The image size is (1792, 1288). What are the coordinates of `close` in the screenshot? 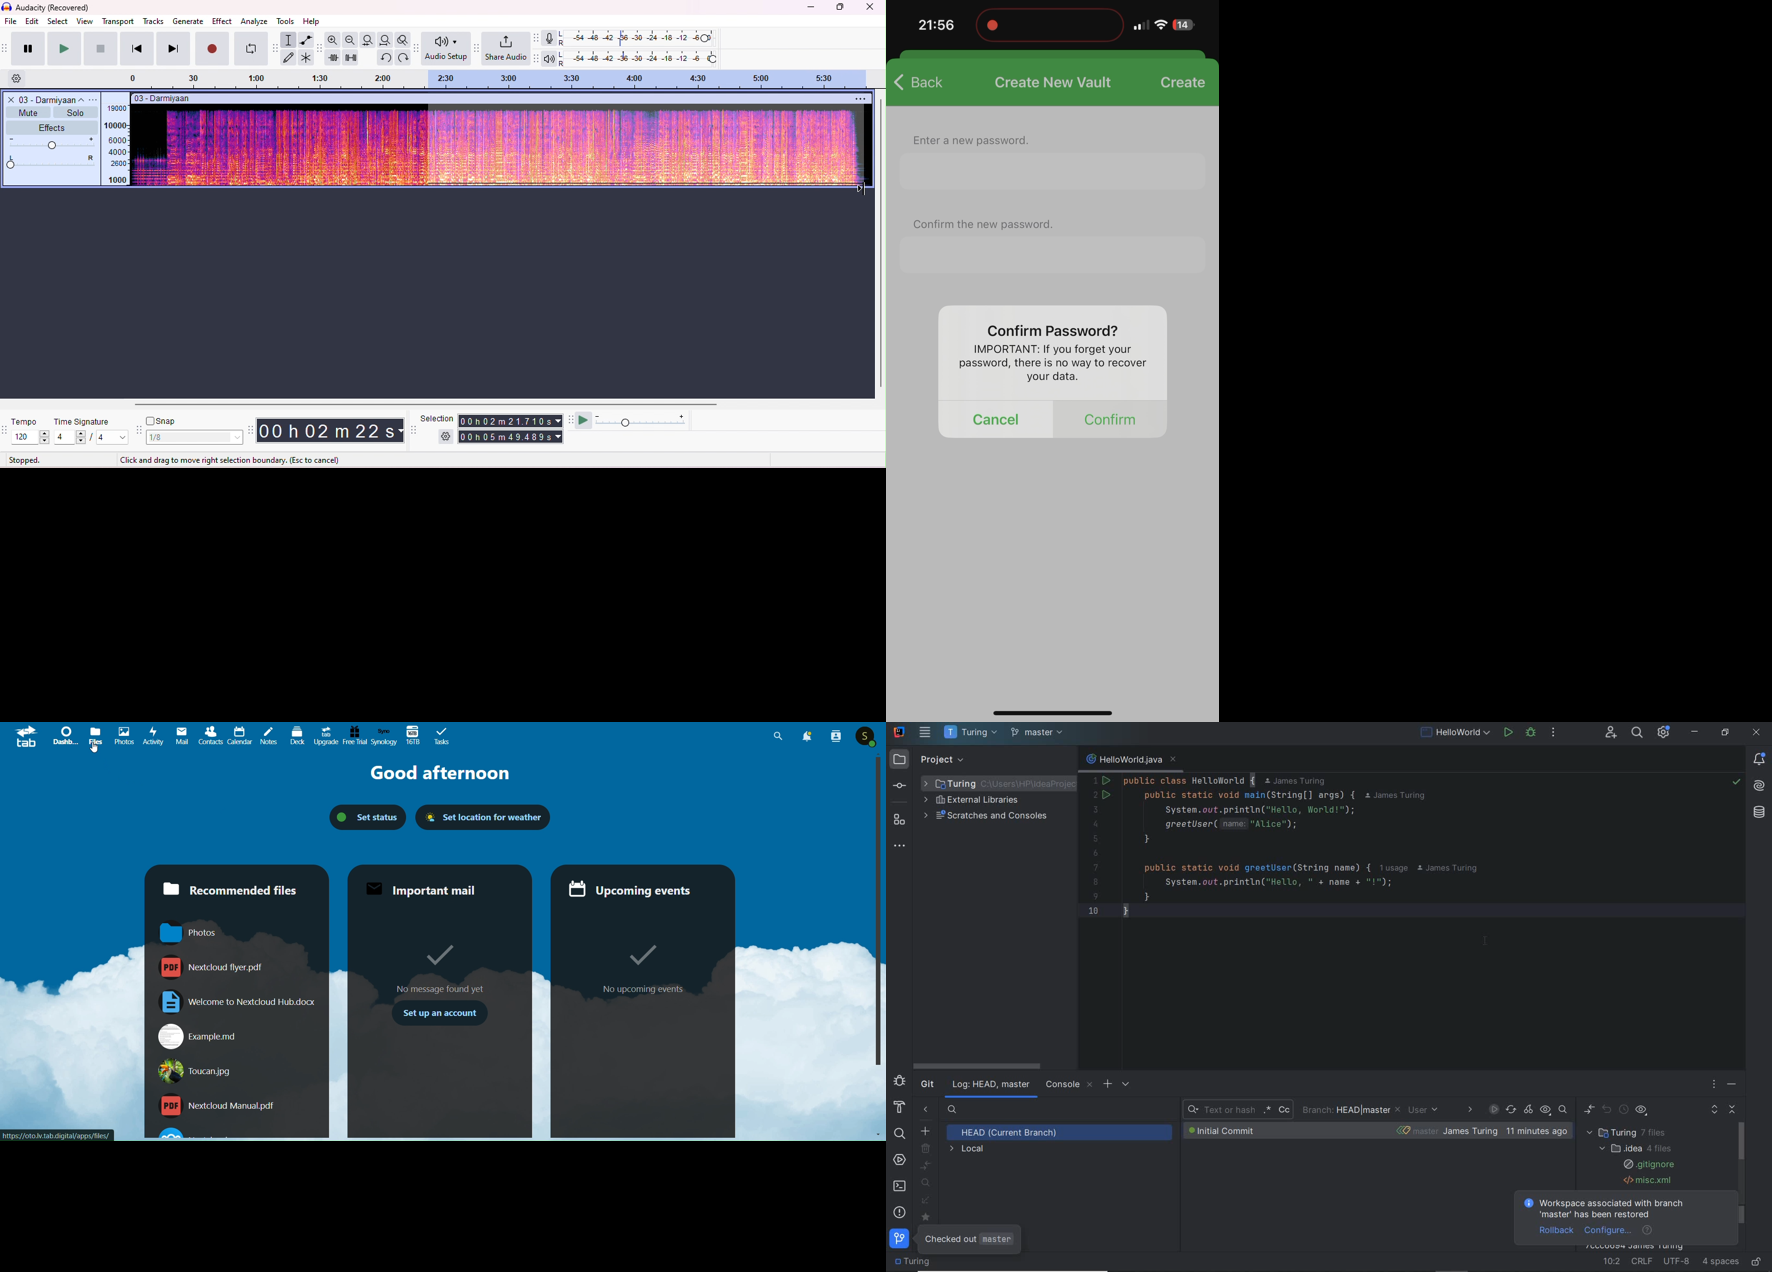 It's located at (10, 99).